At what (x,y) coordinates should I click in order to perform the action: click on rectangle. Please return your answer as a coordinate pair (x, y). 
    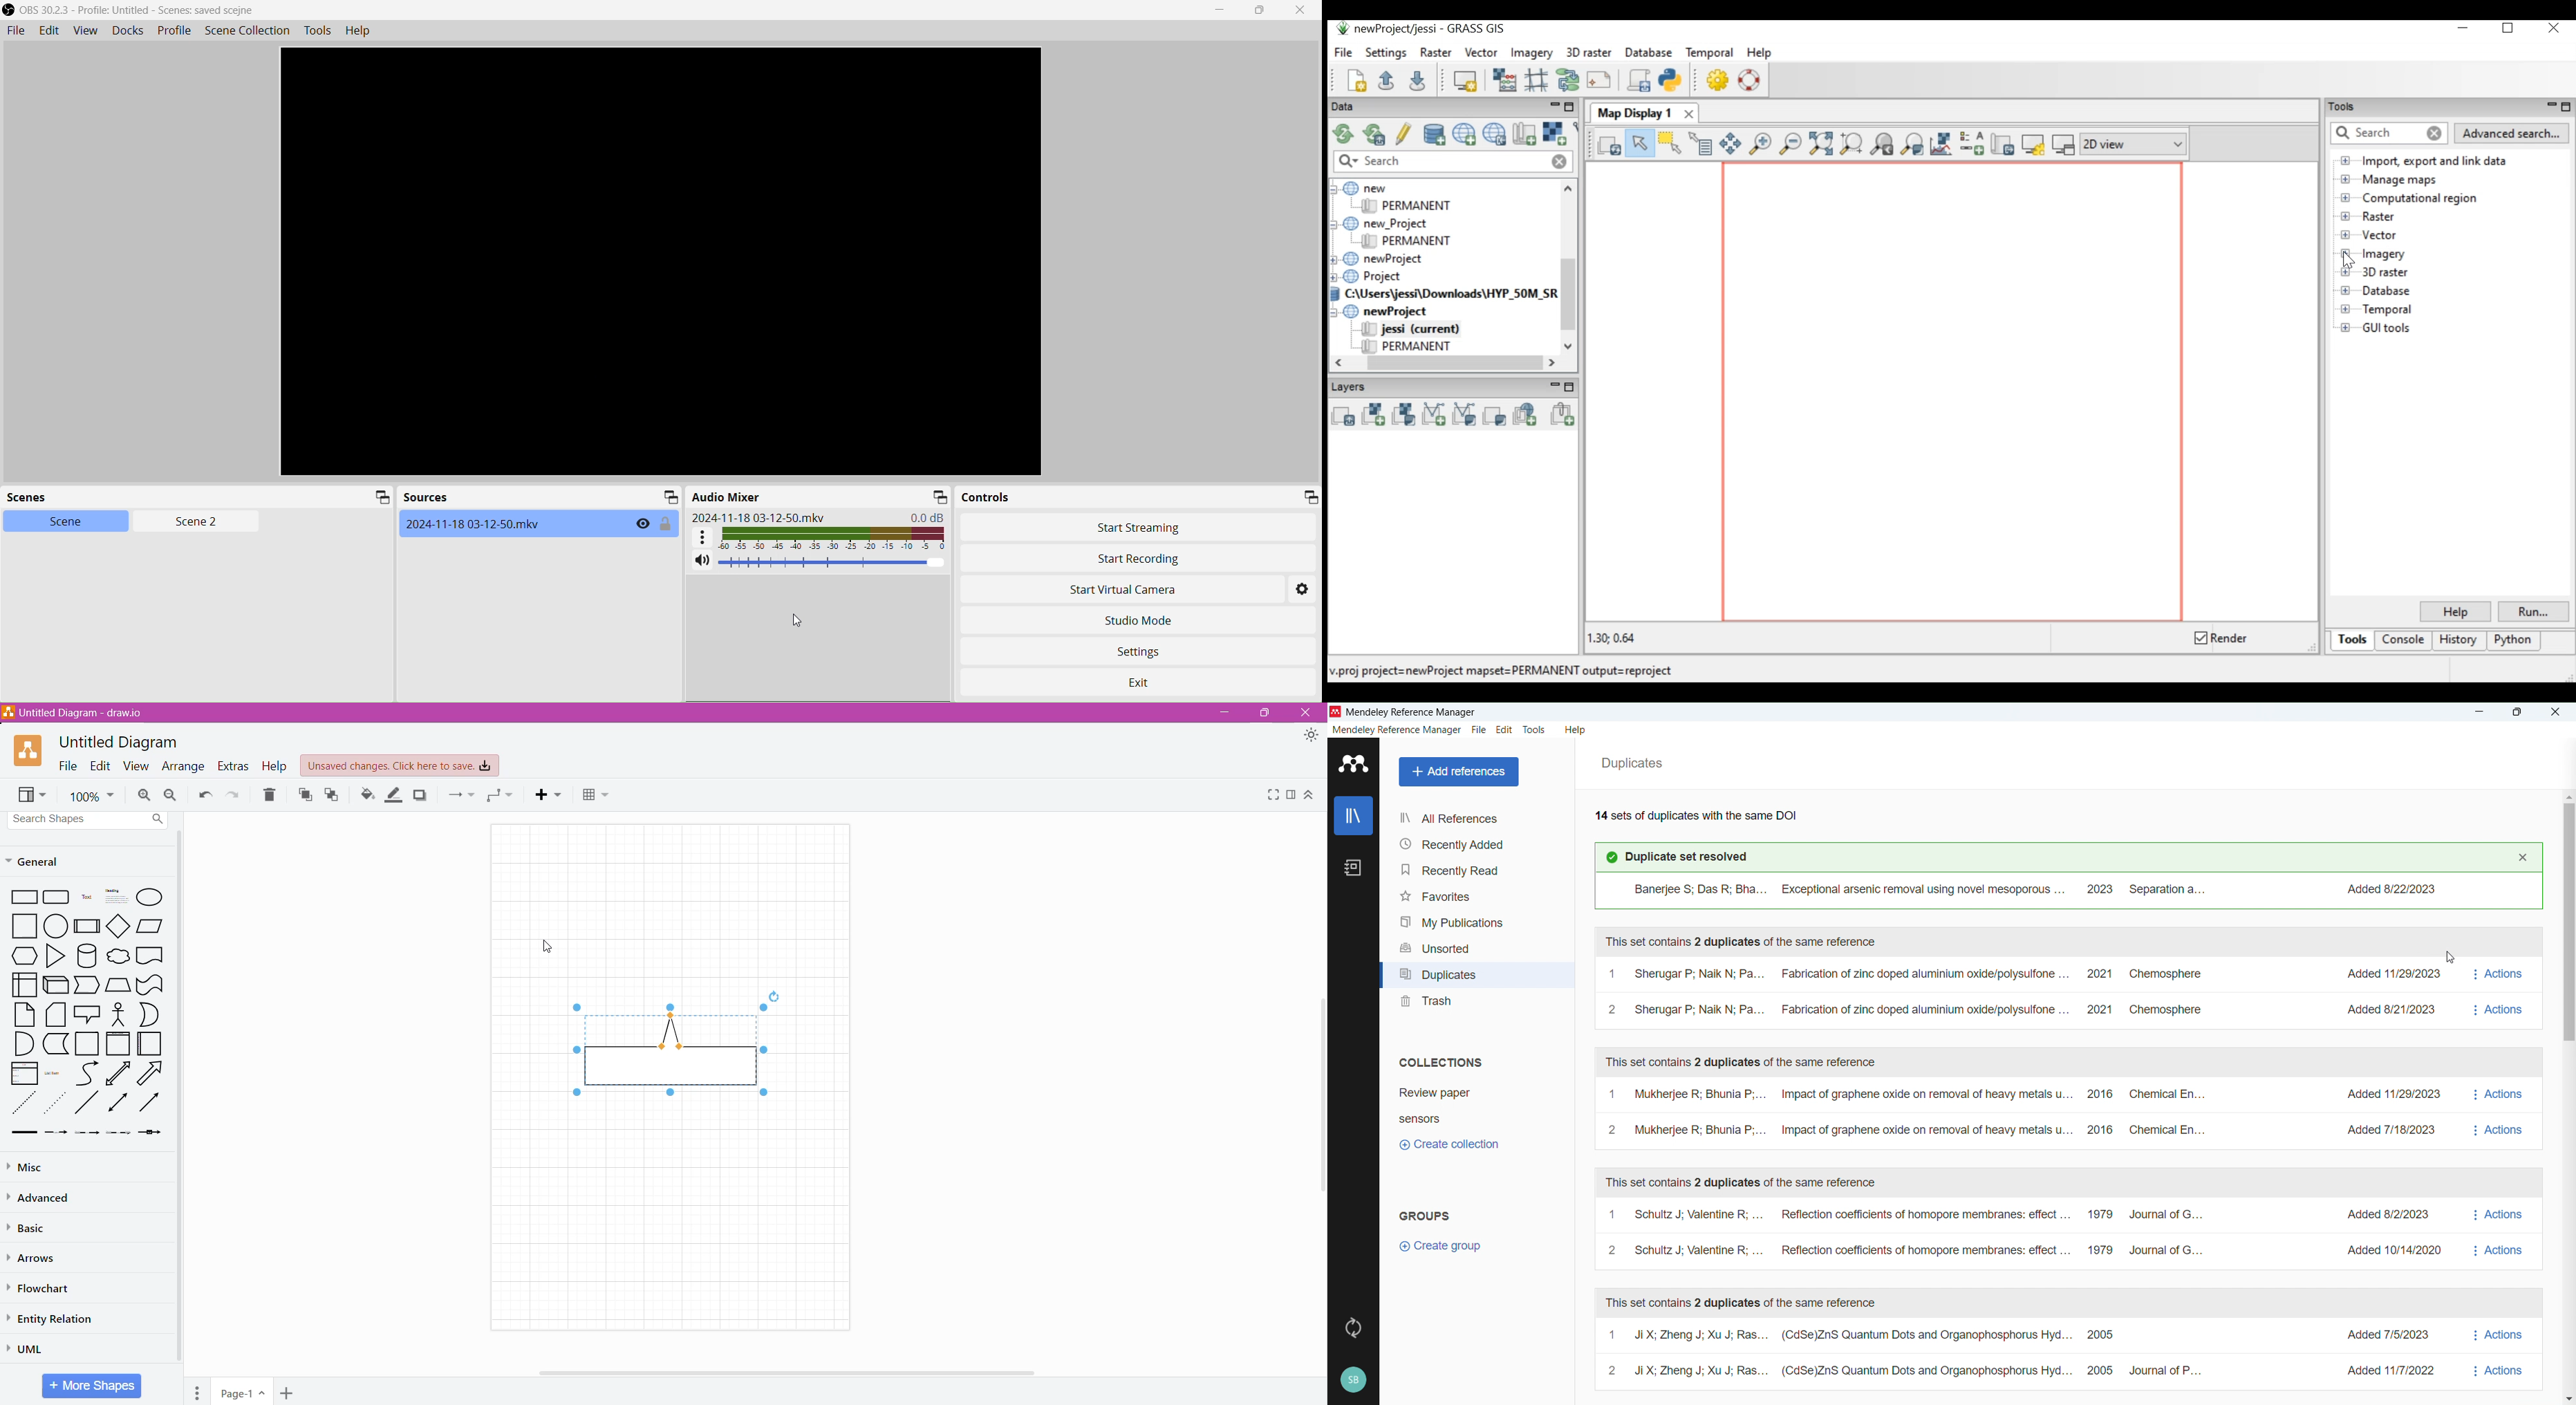
    Looking at the image, I should click on (21, 898).